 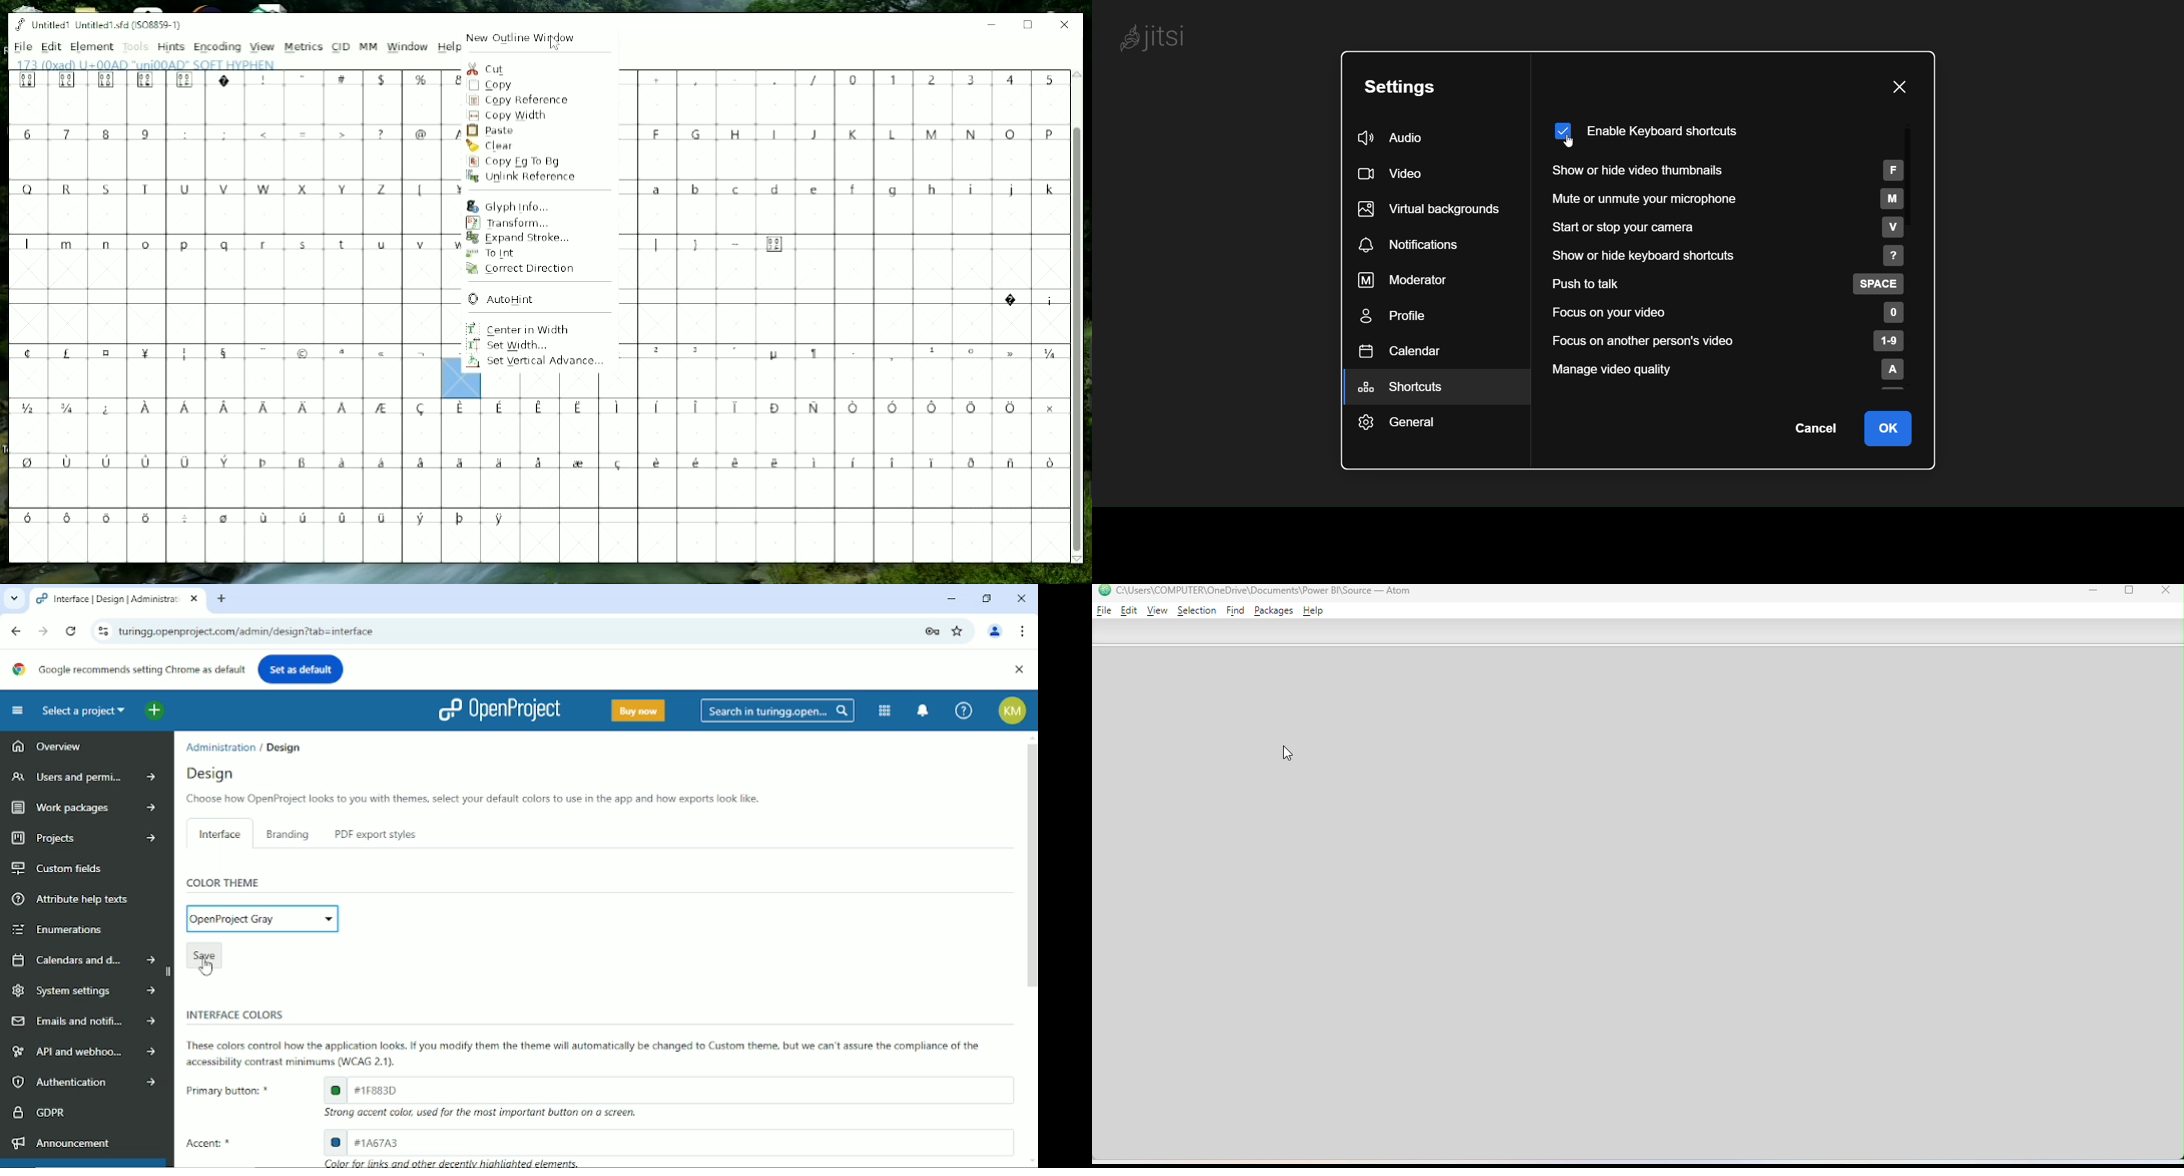 I want to click on Cursor, so click(x=1289, y=753).